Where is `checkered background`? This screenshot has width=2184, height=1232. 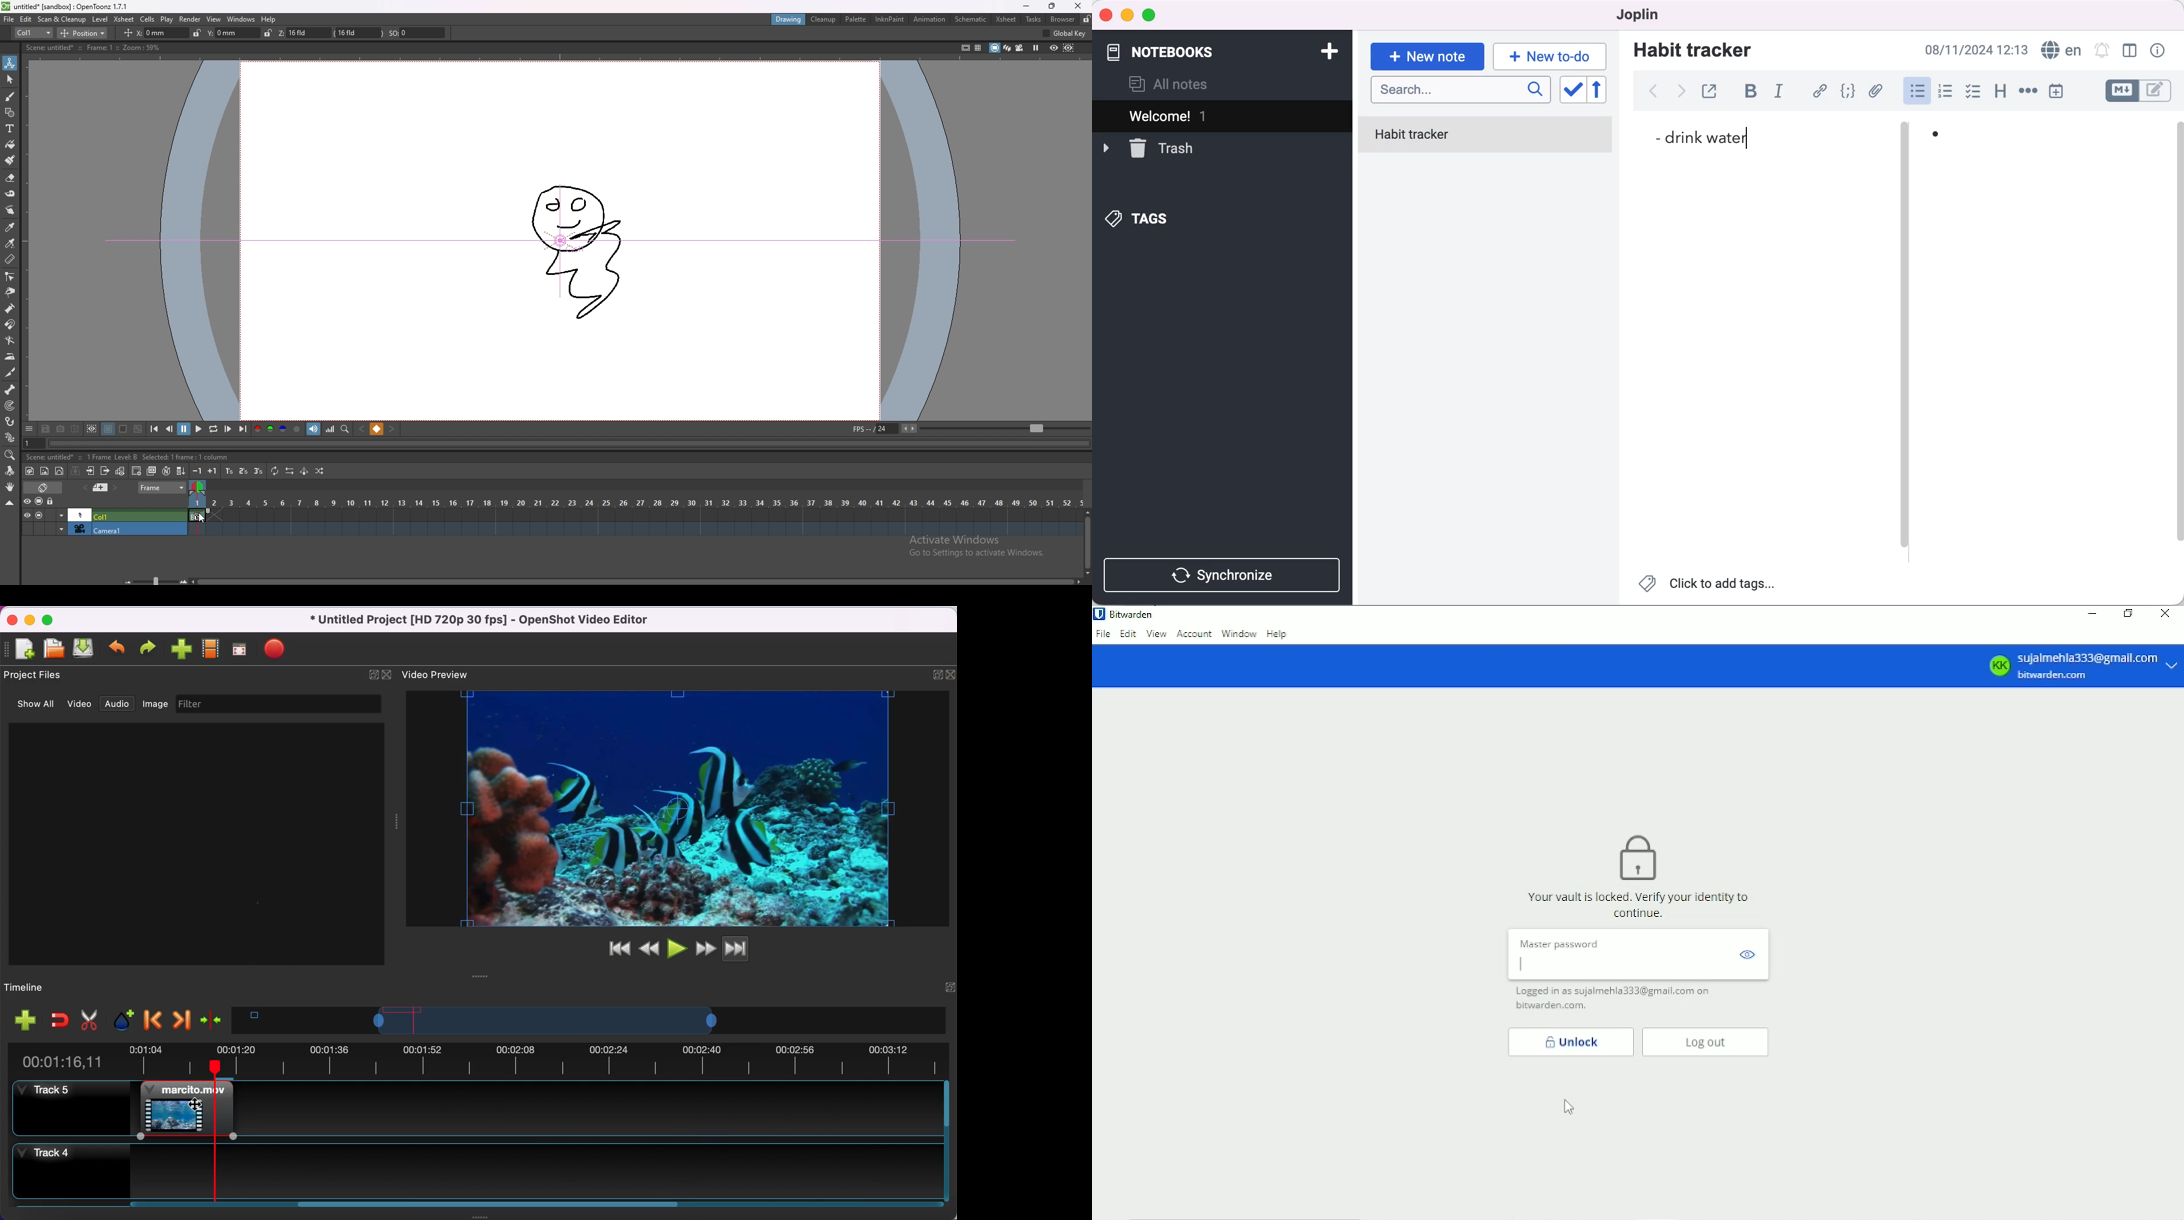 checkered background is located at coordinates (138, 429).